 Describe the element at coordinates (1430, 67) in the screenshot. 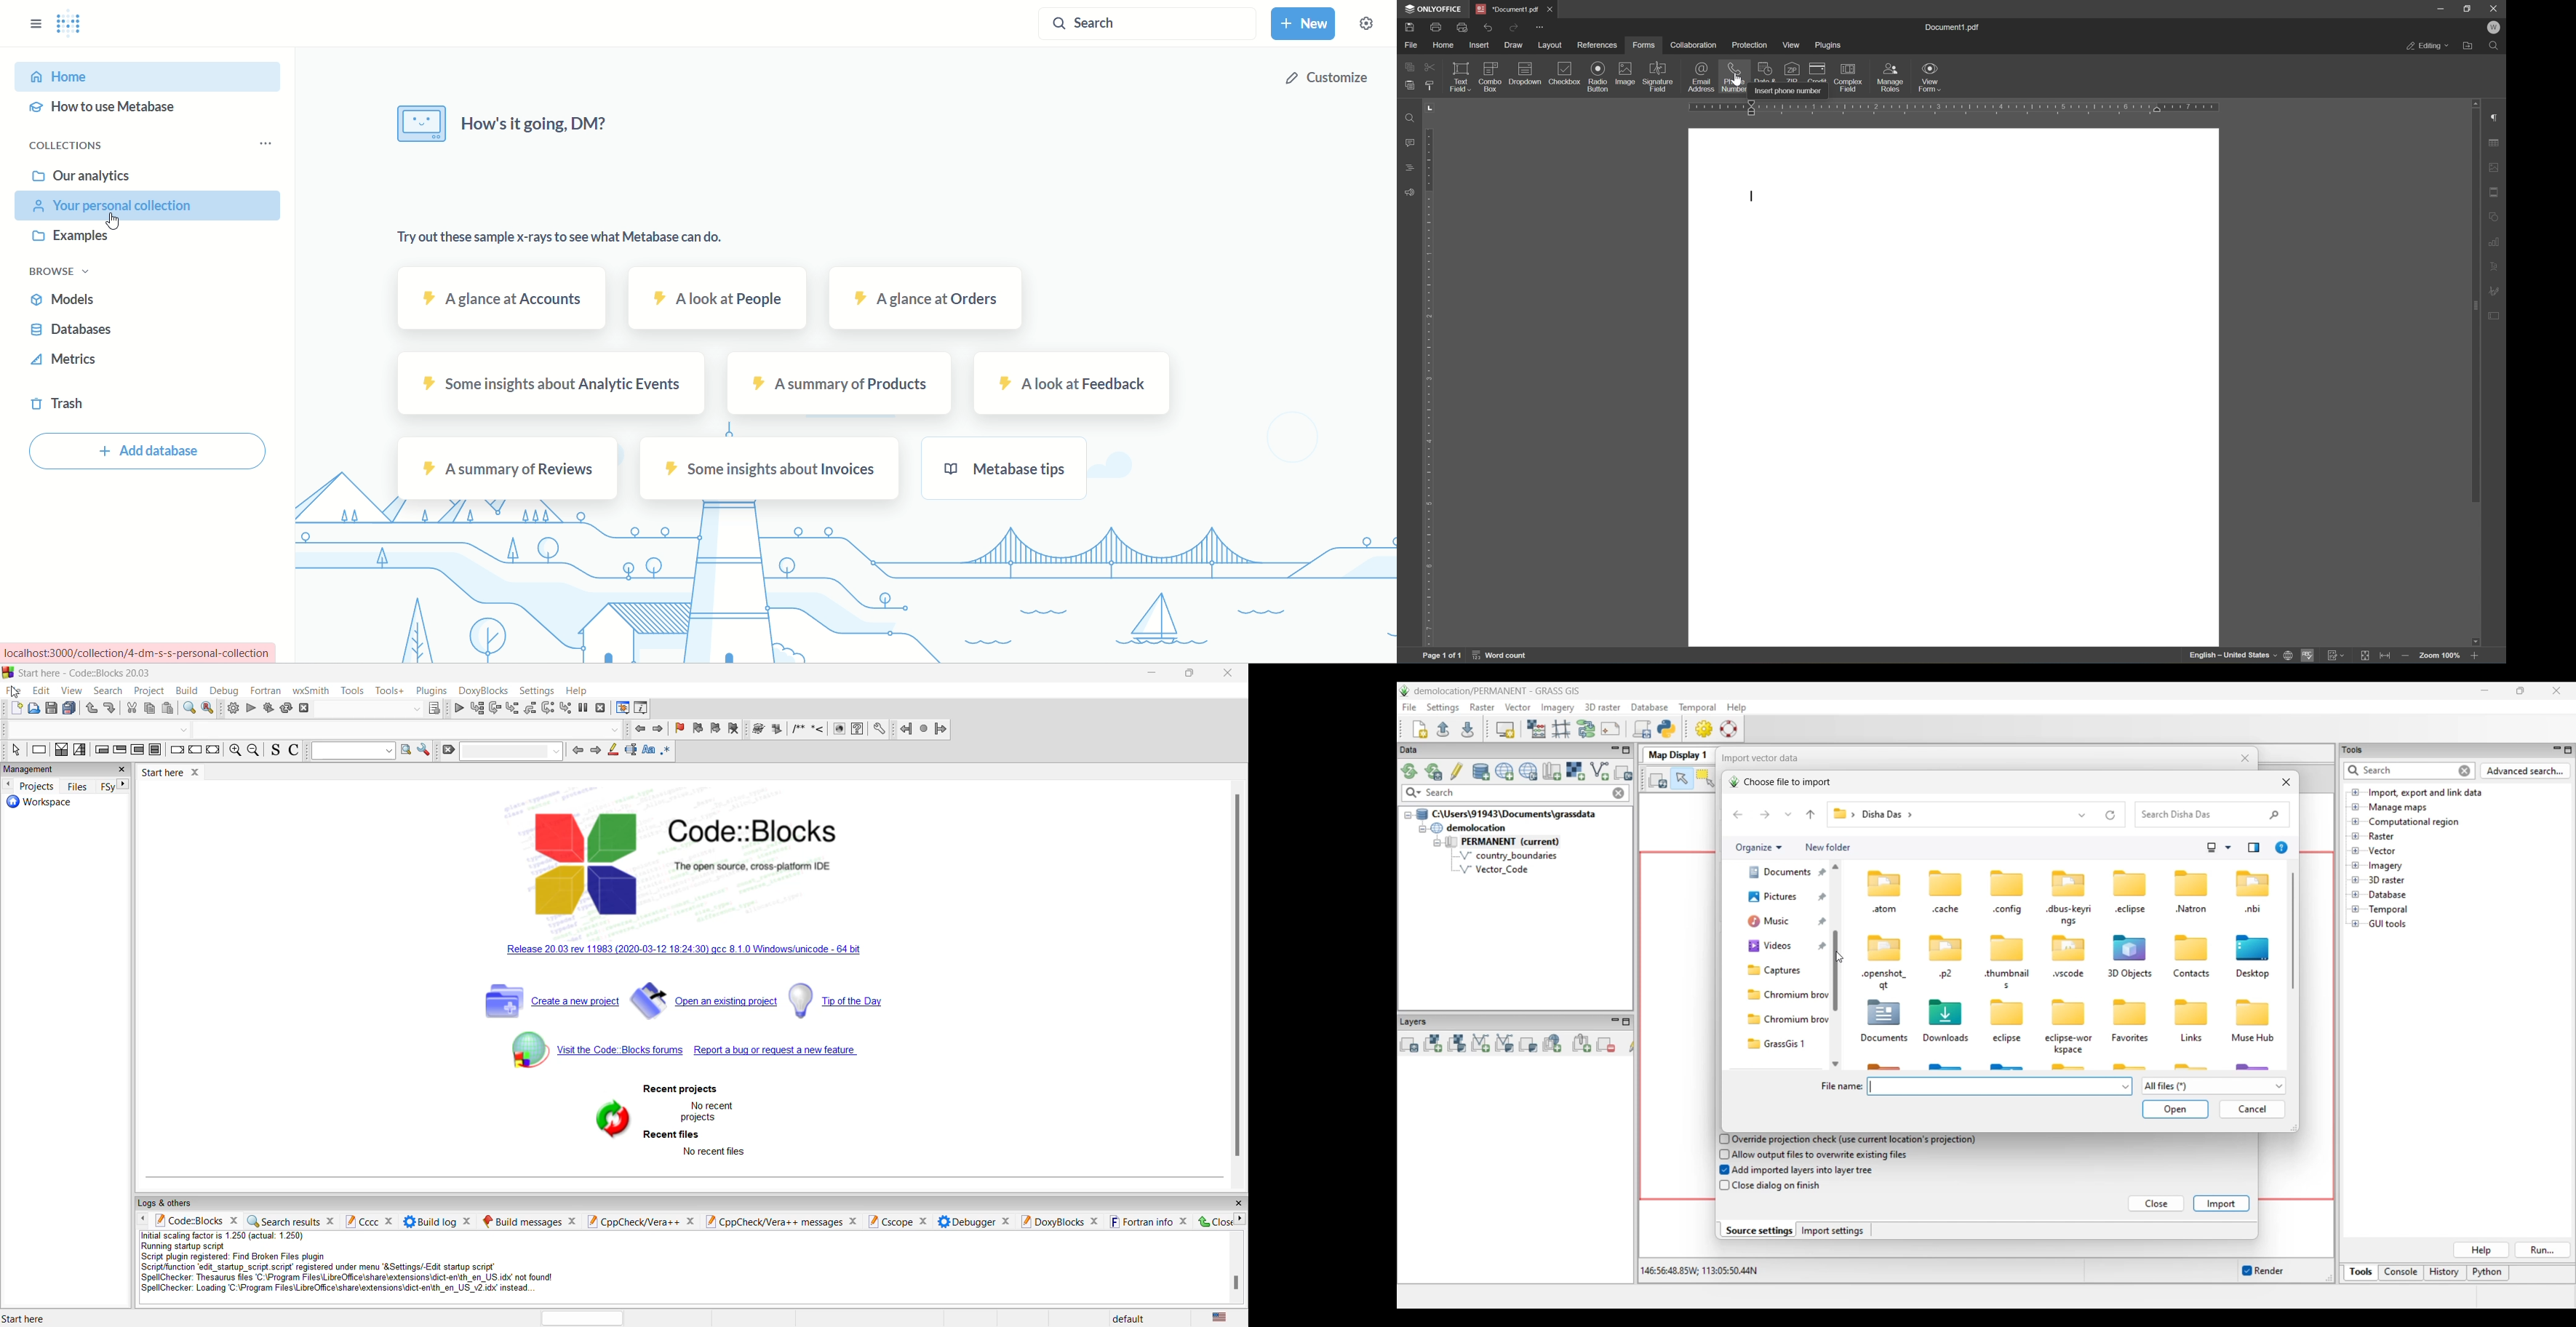

I see `cut` at that location.